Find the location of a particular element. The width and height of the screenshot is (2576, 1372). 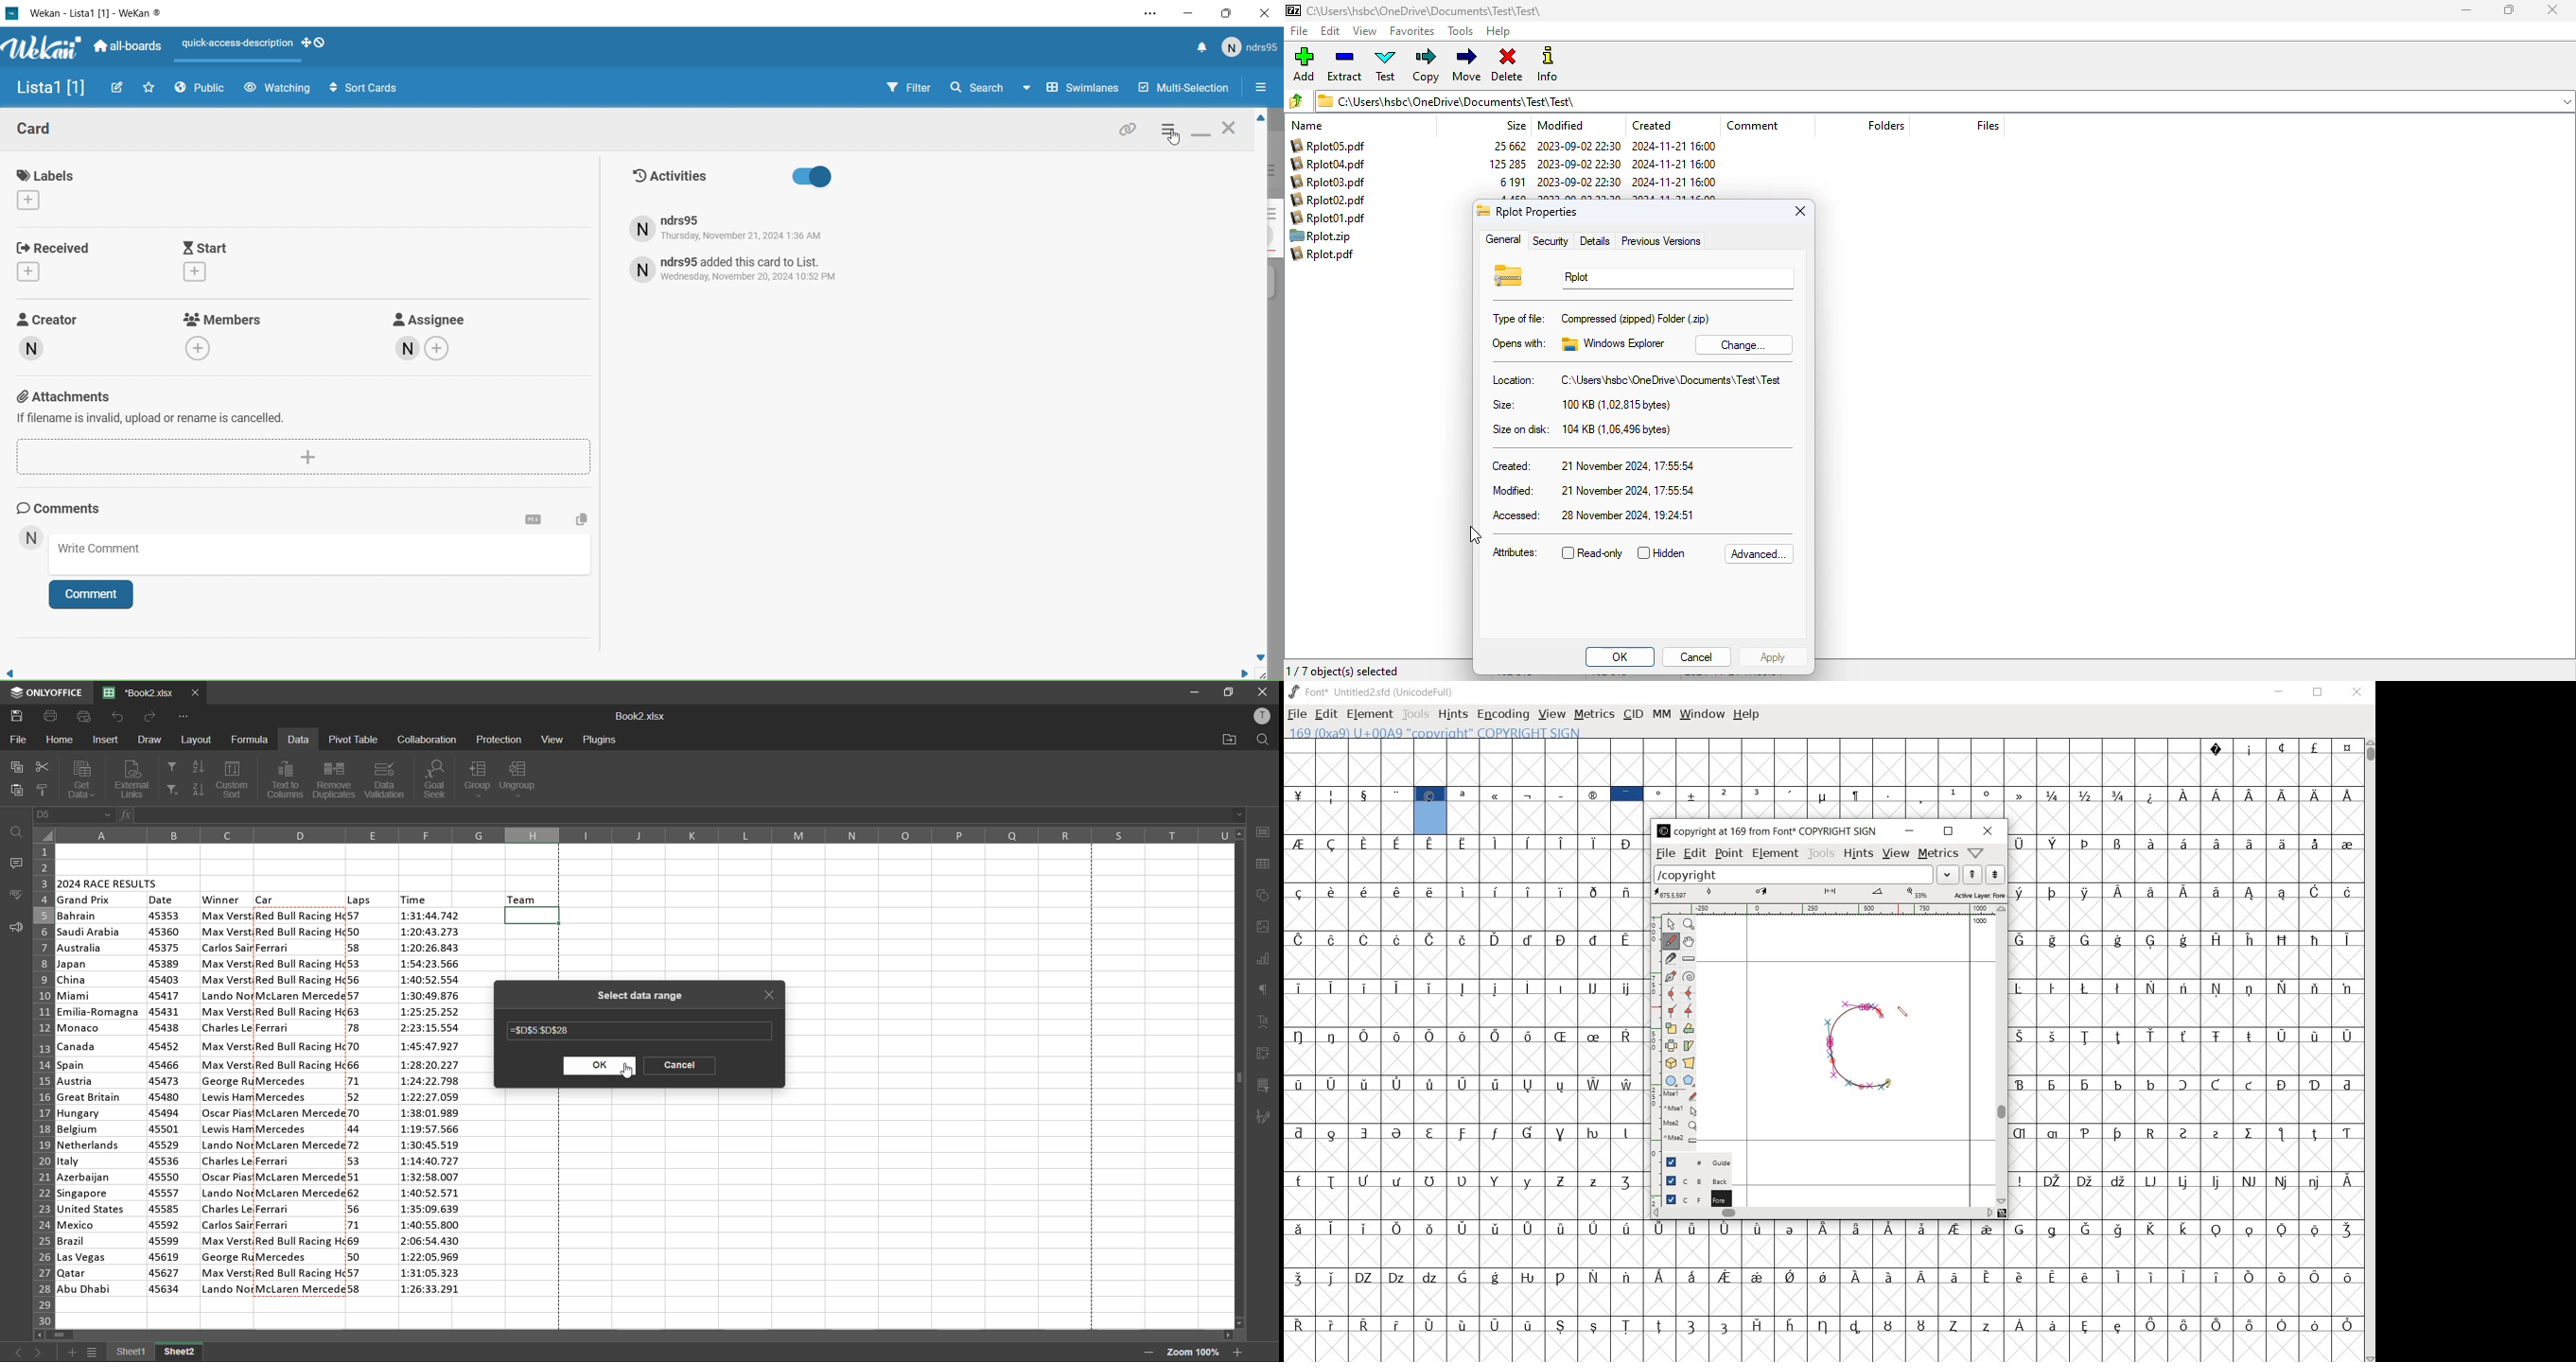

file is located at coordinates (16, 740).